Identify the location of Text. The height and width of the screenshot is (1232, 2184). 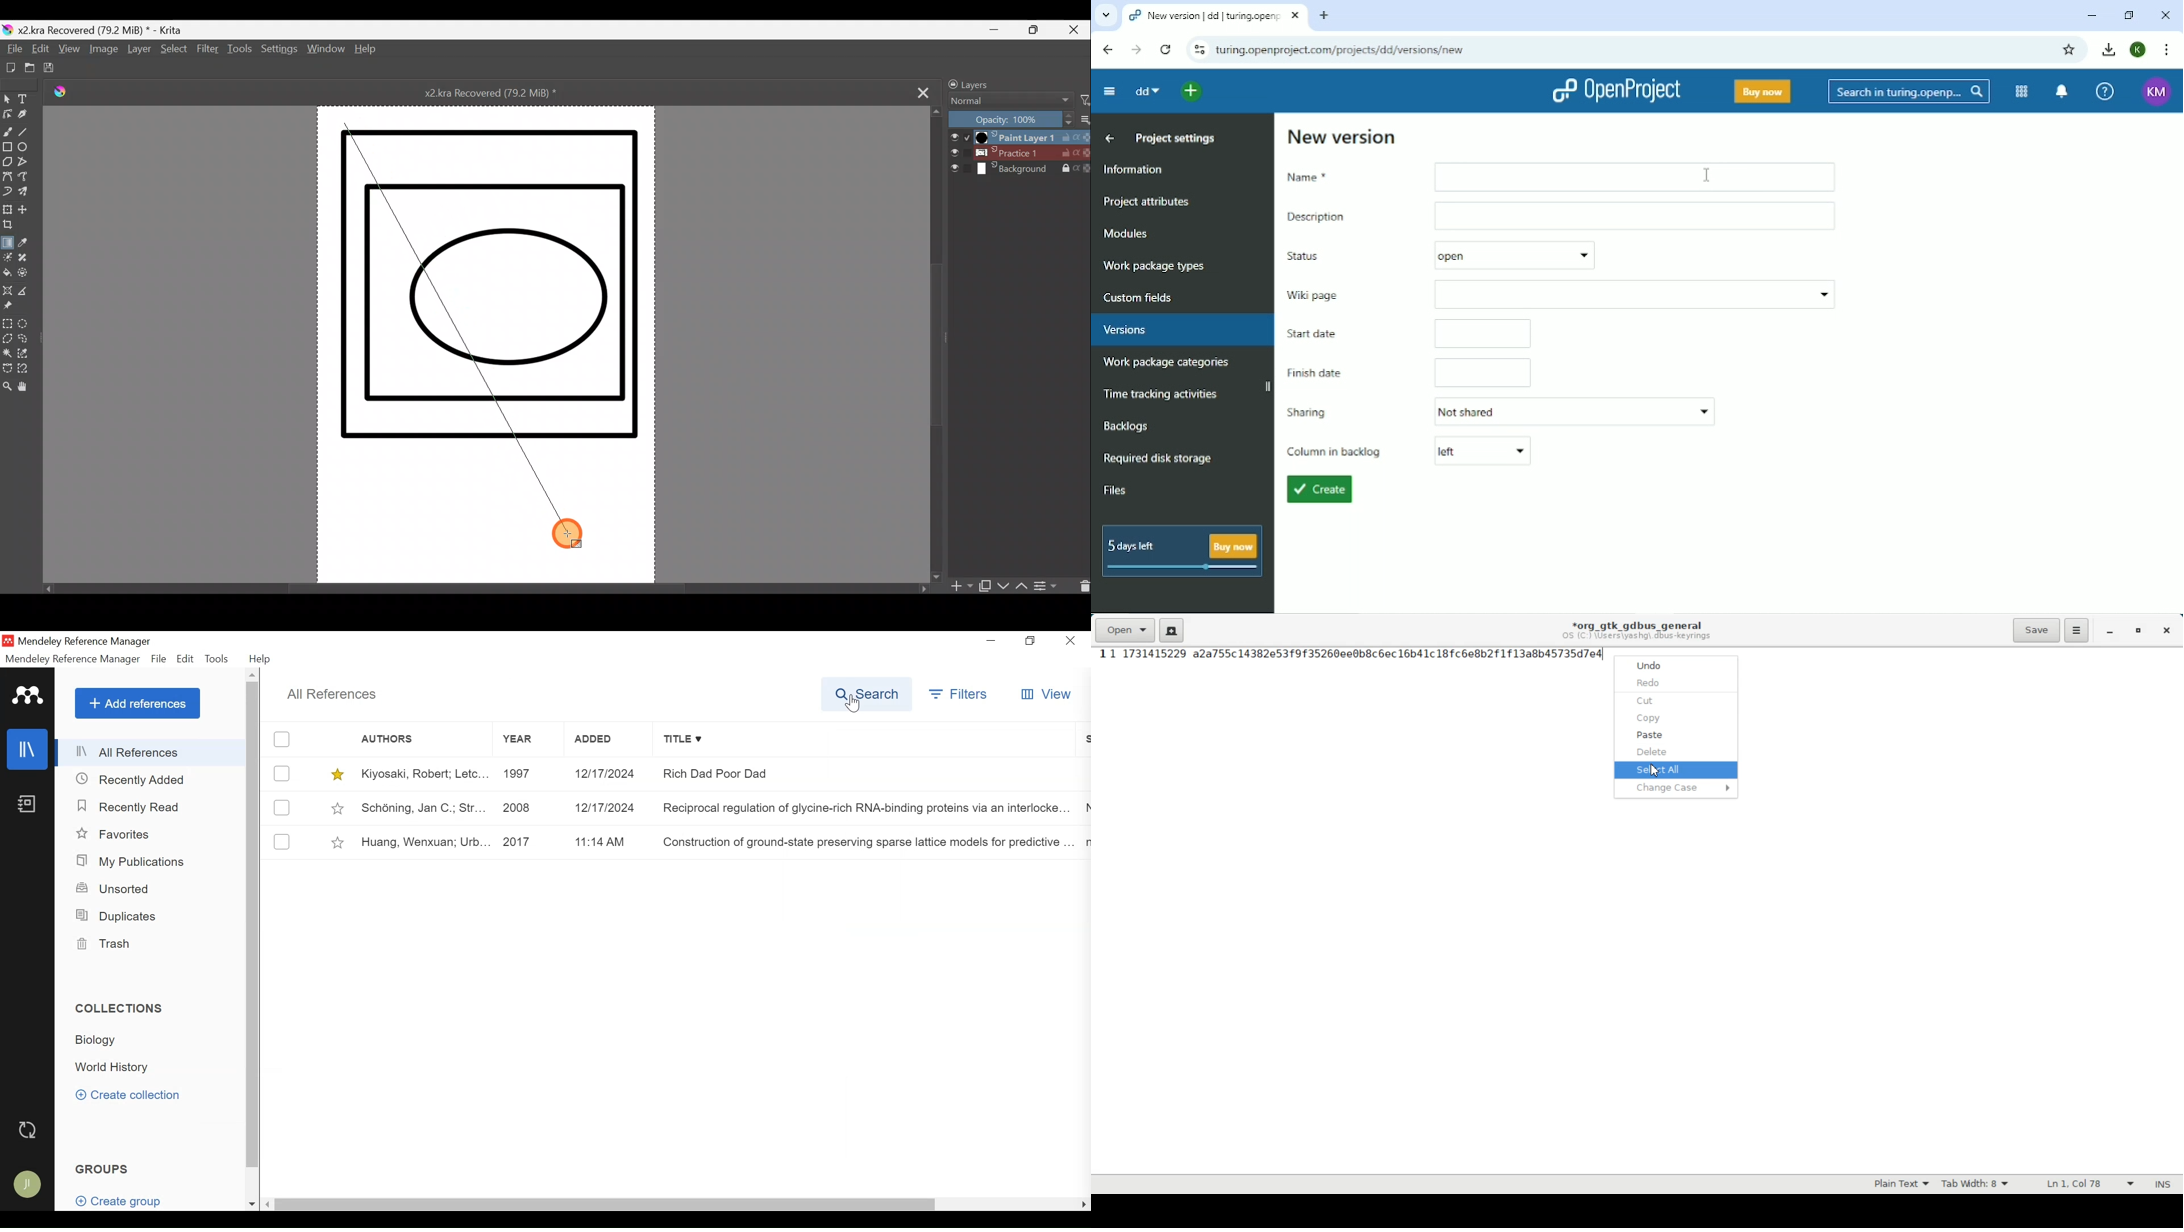
(2162, 1184).